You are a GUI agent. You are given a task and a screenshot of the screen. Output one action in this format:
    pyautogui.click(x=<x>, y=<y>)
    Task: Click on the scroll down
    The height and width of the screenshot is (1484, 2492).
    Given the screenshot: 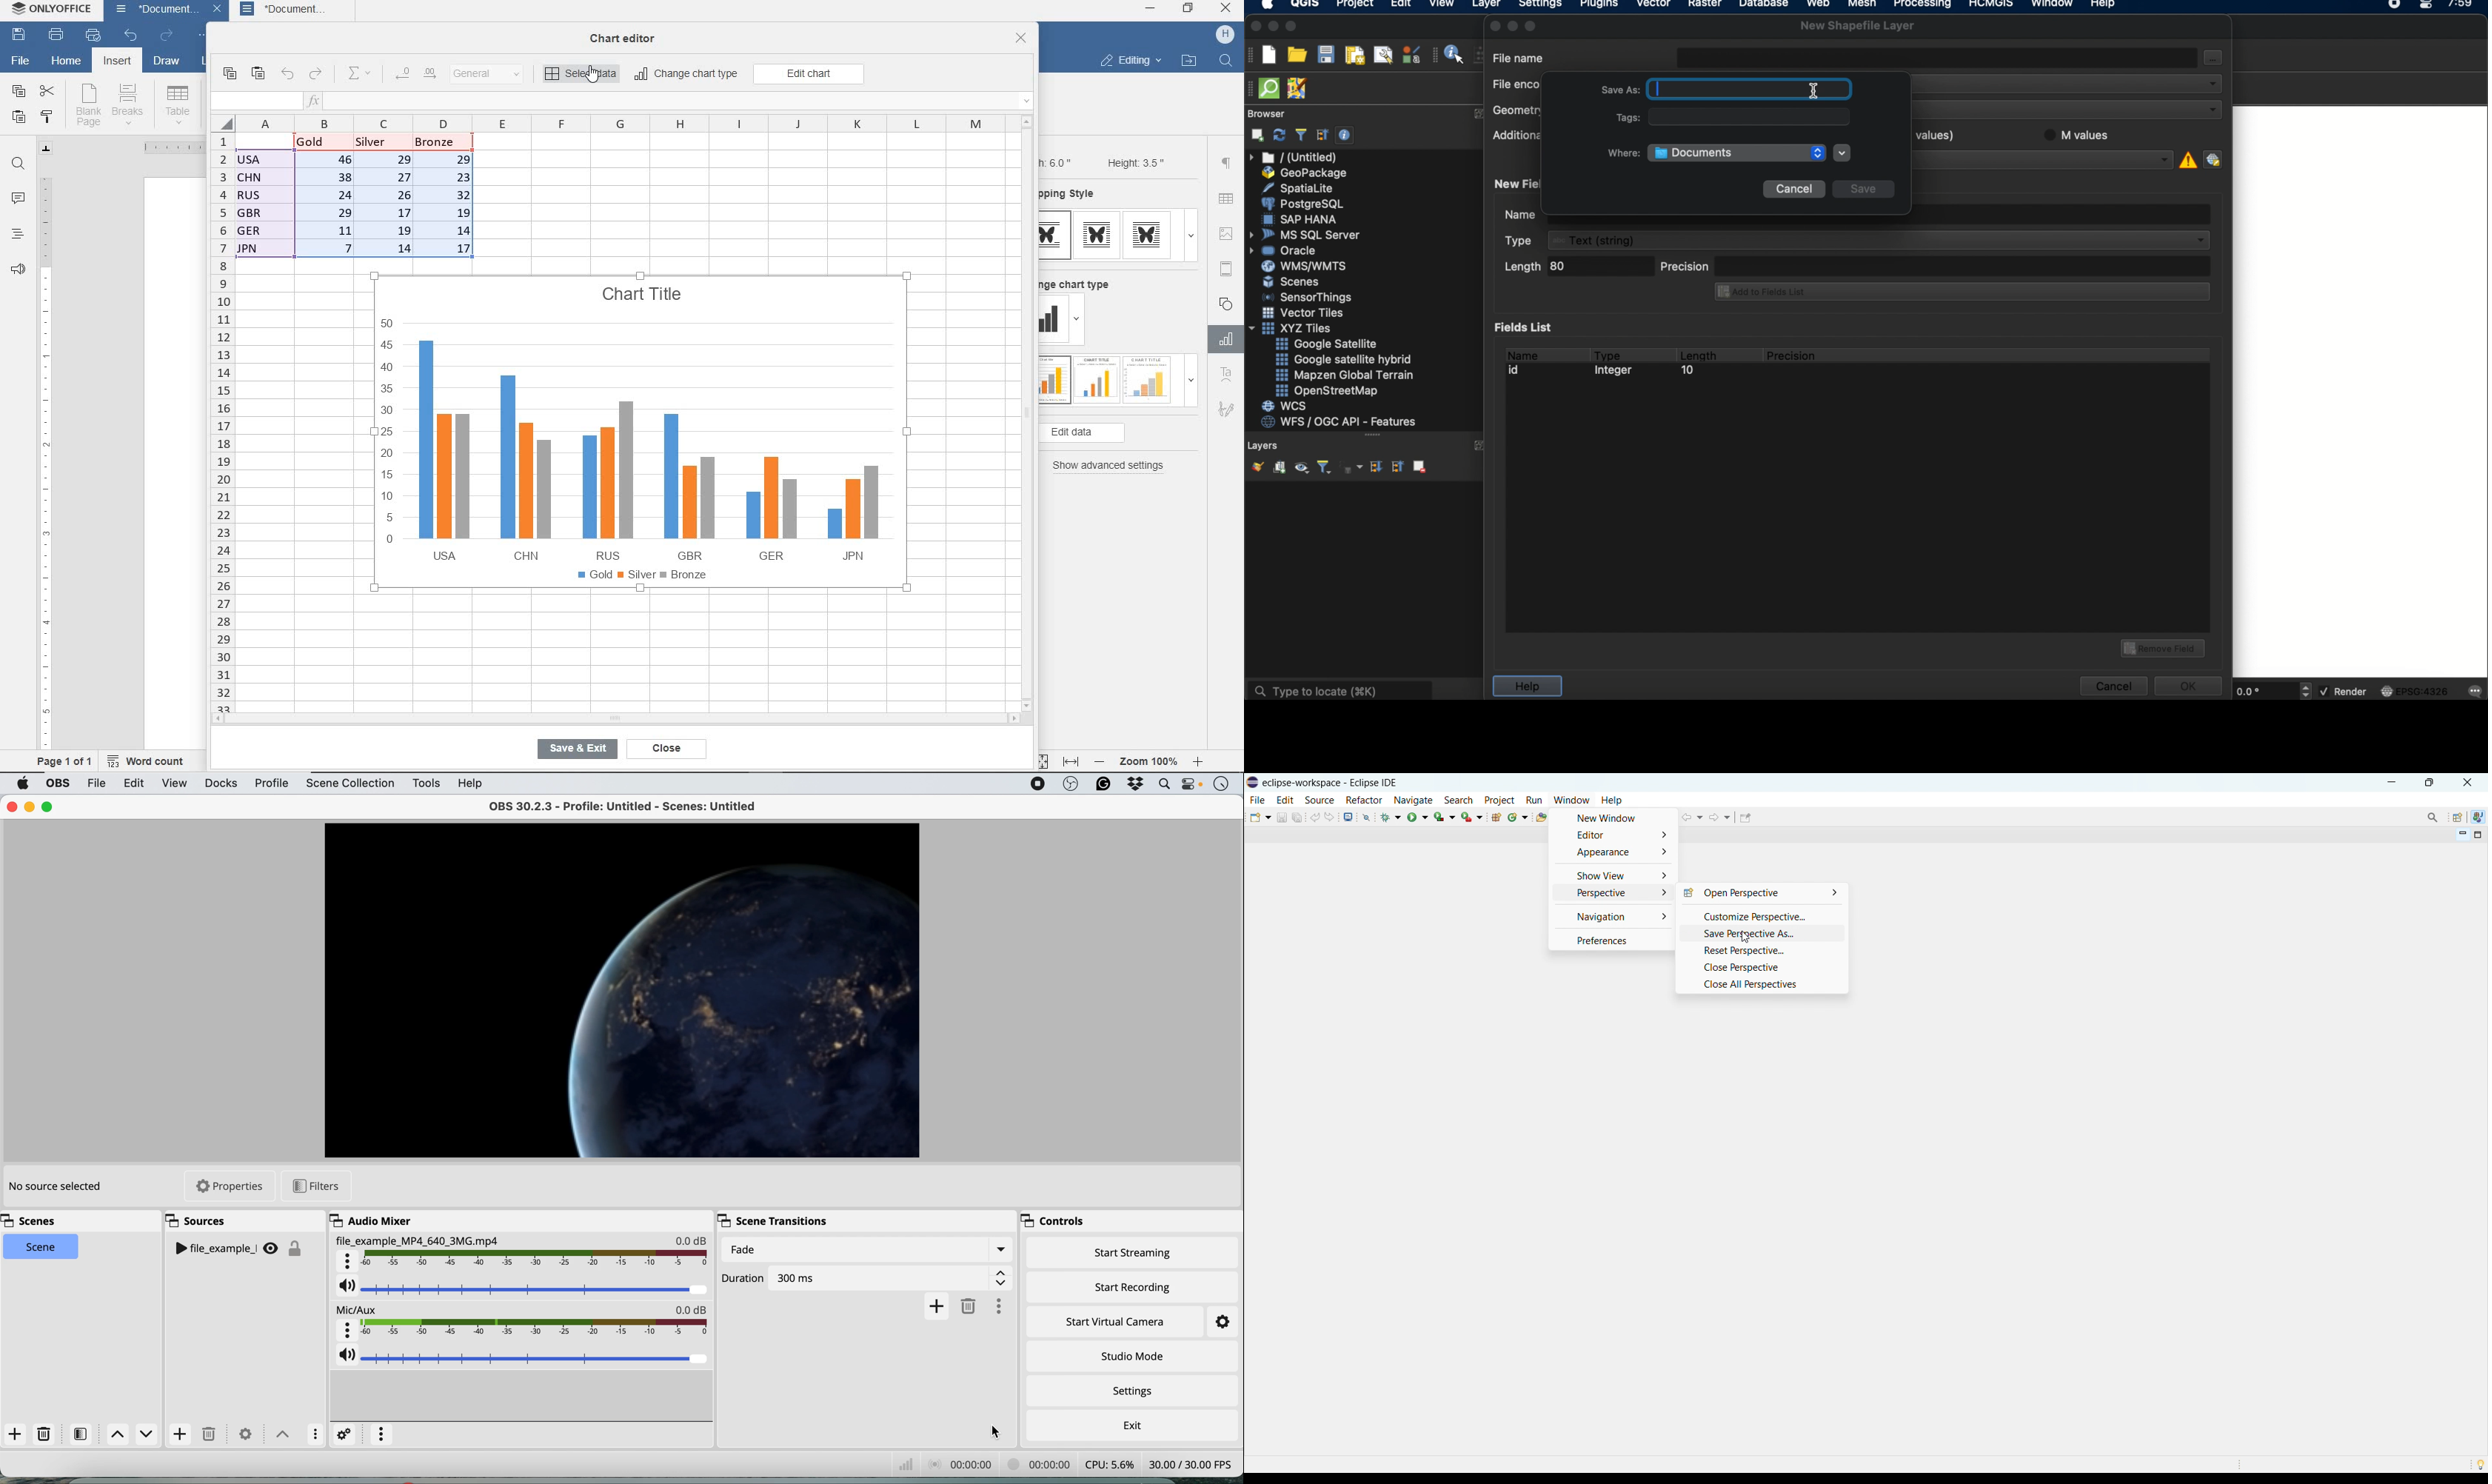 What is the action you would take?
    pyautogui.click(x=1028, y=704)
    